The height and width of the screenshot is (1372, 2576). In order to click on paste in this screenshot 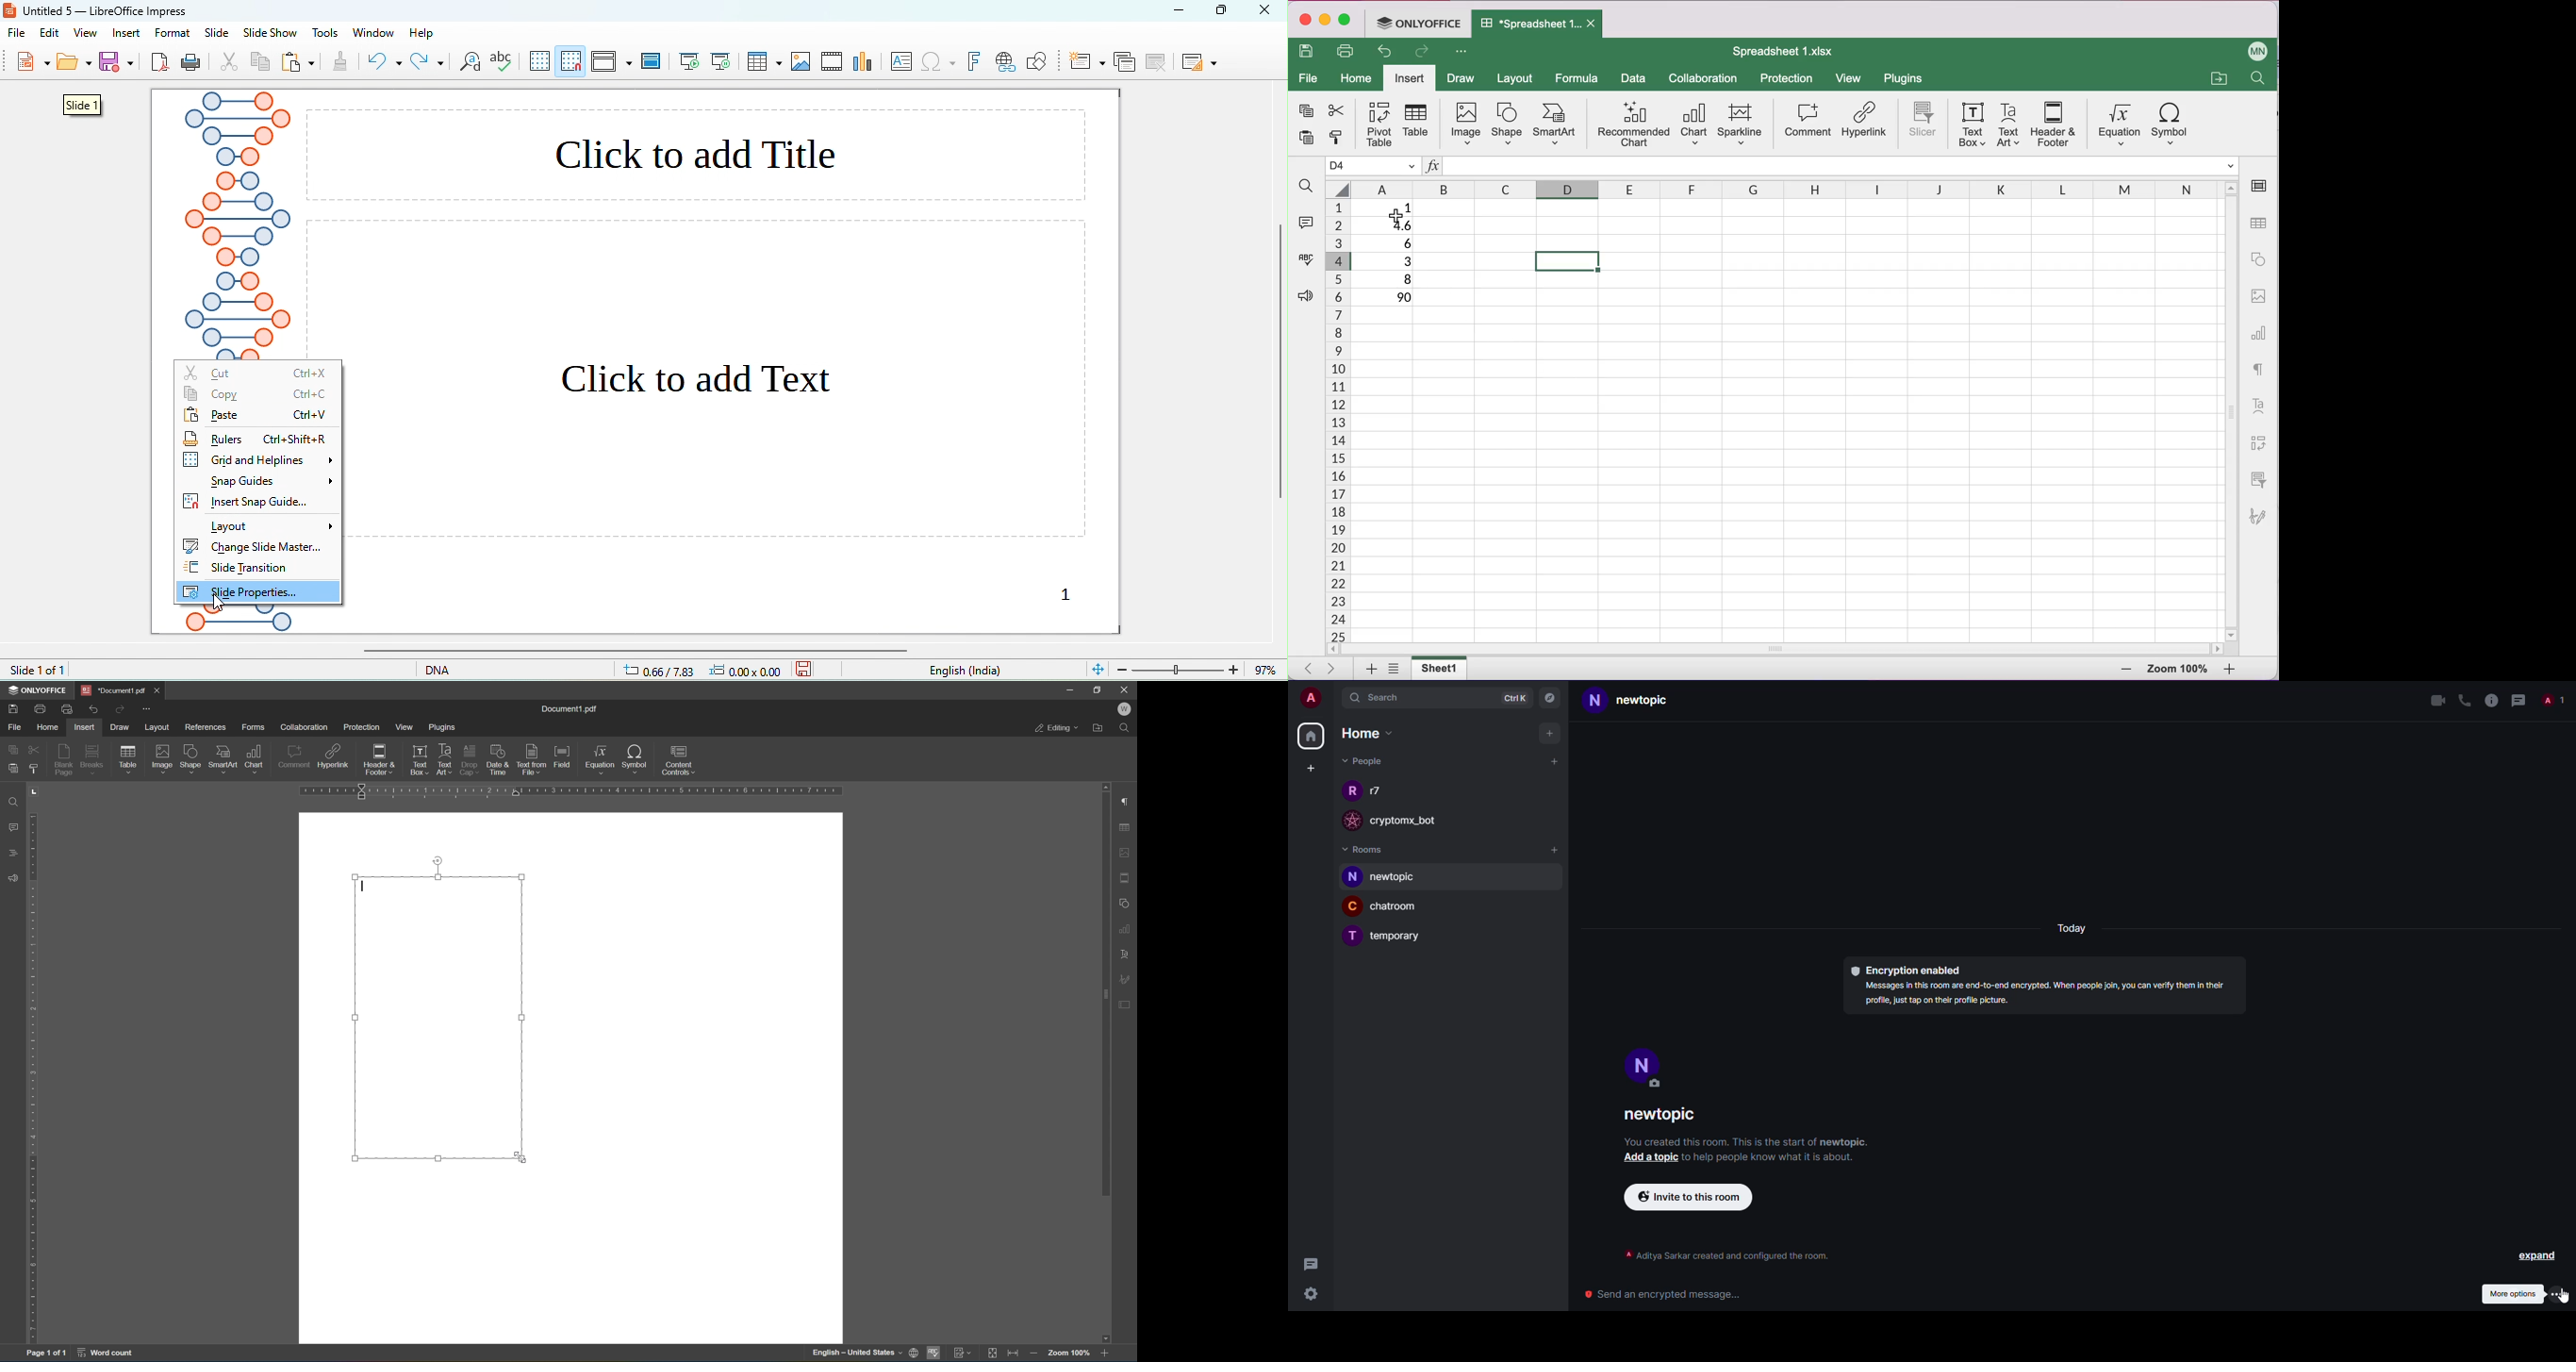, I will do `click(258, 413)`.